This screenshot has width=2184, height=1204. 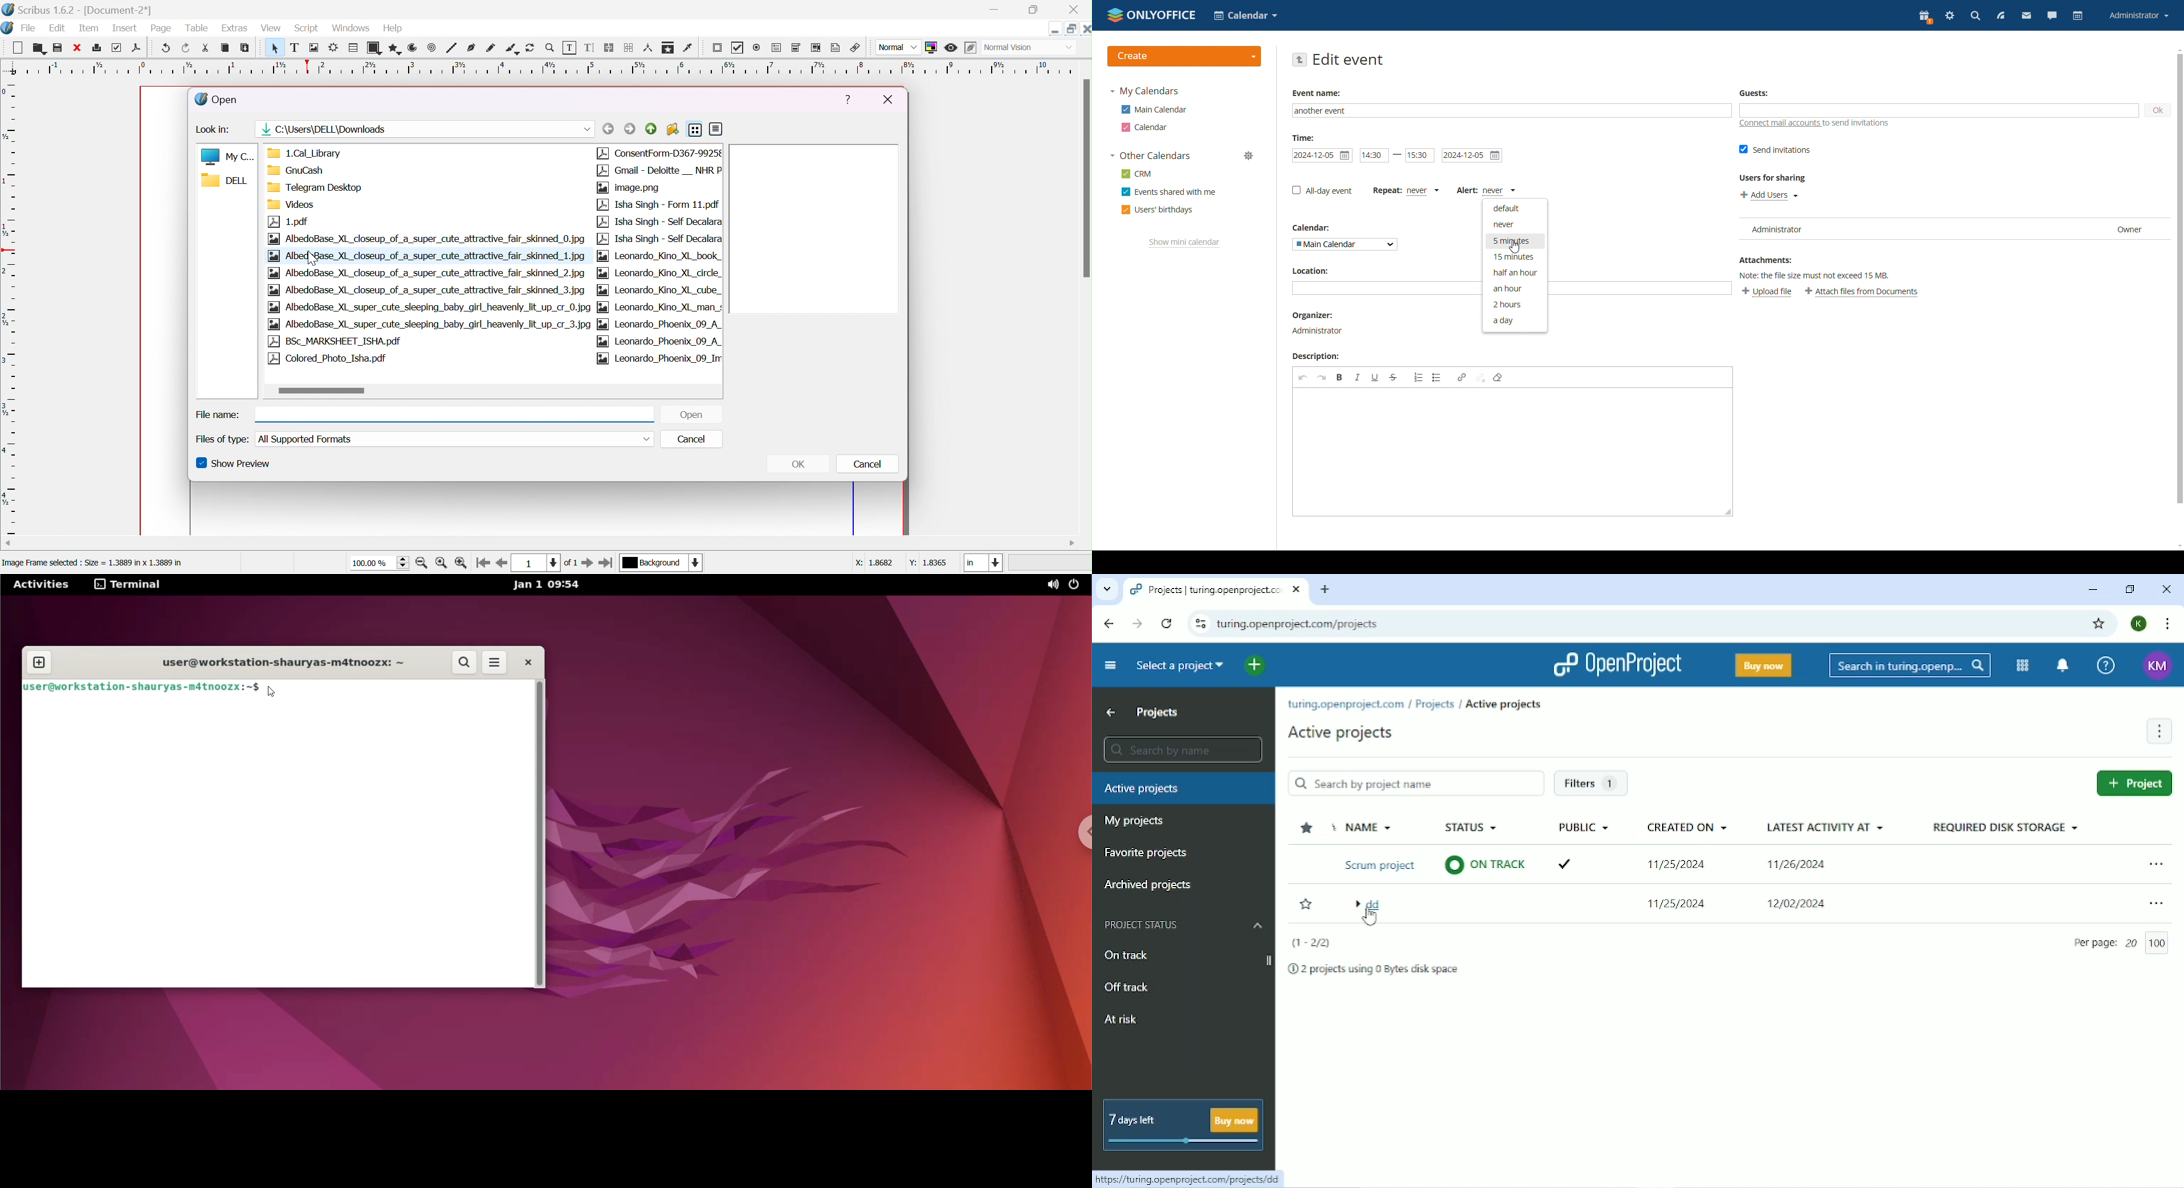 I want to click on Attachments:, so click(x=1766, y=259).